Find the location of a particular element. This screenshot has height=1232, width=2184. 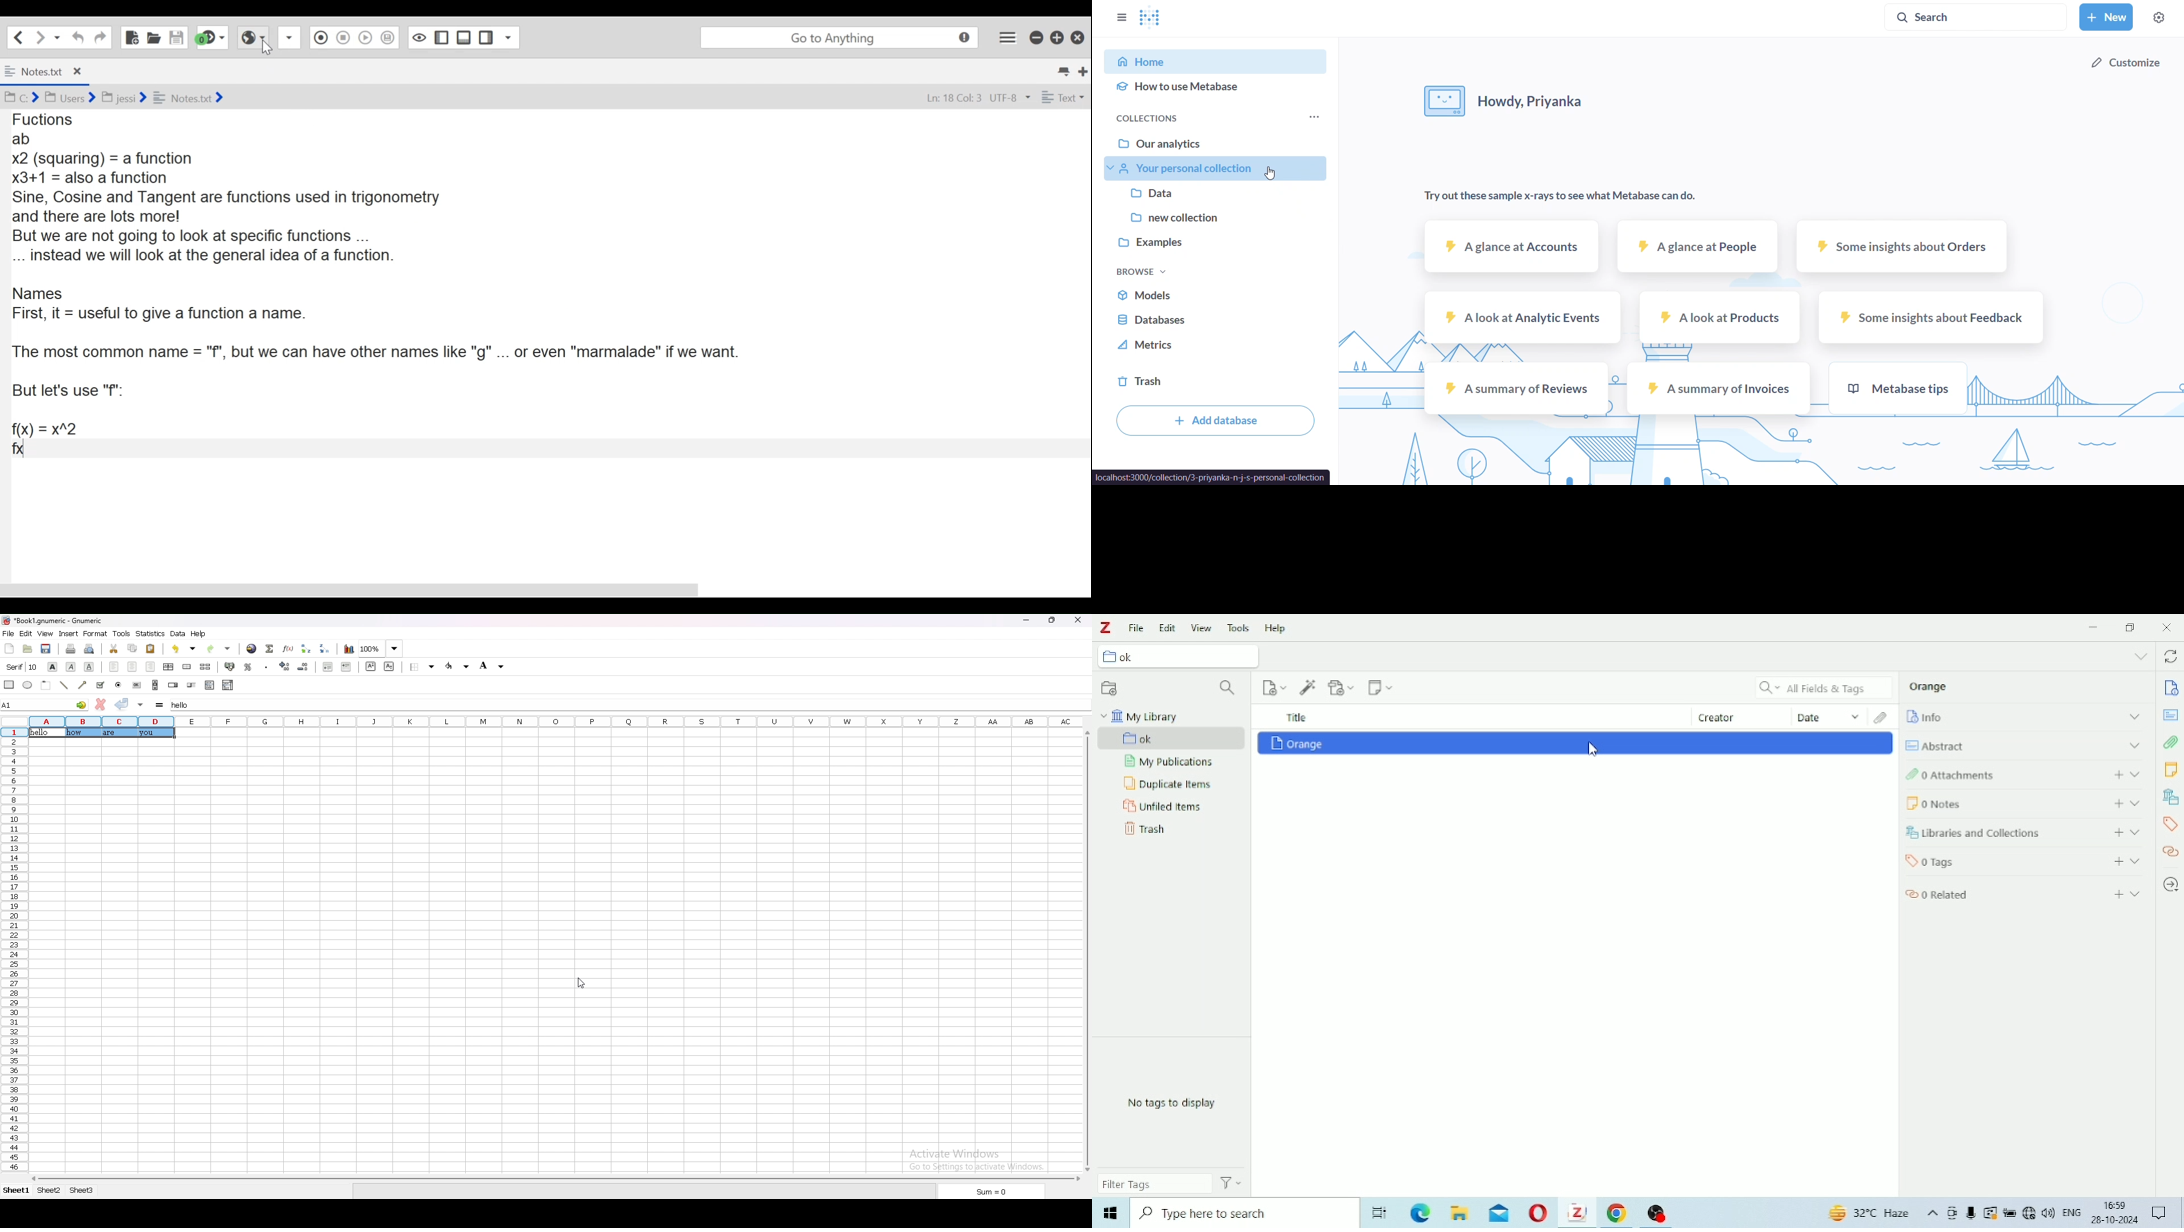

combo box is located at coordinates (228, 685).